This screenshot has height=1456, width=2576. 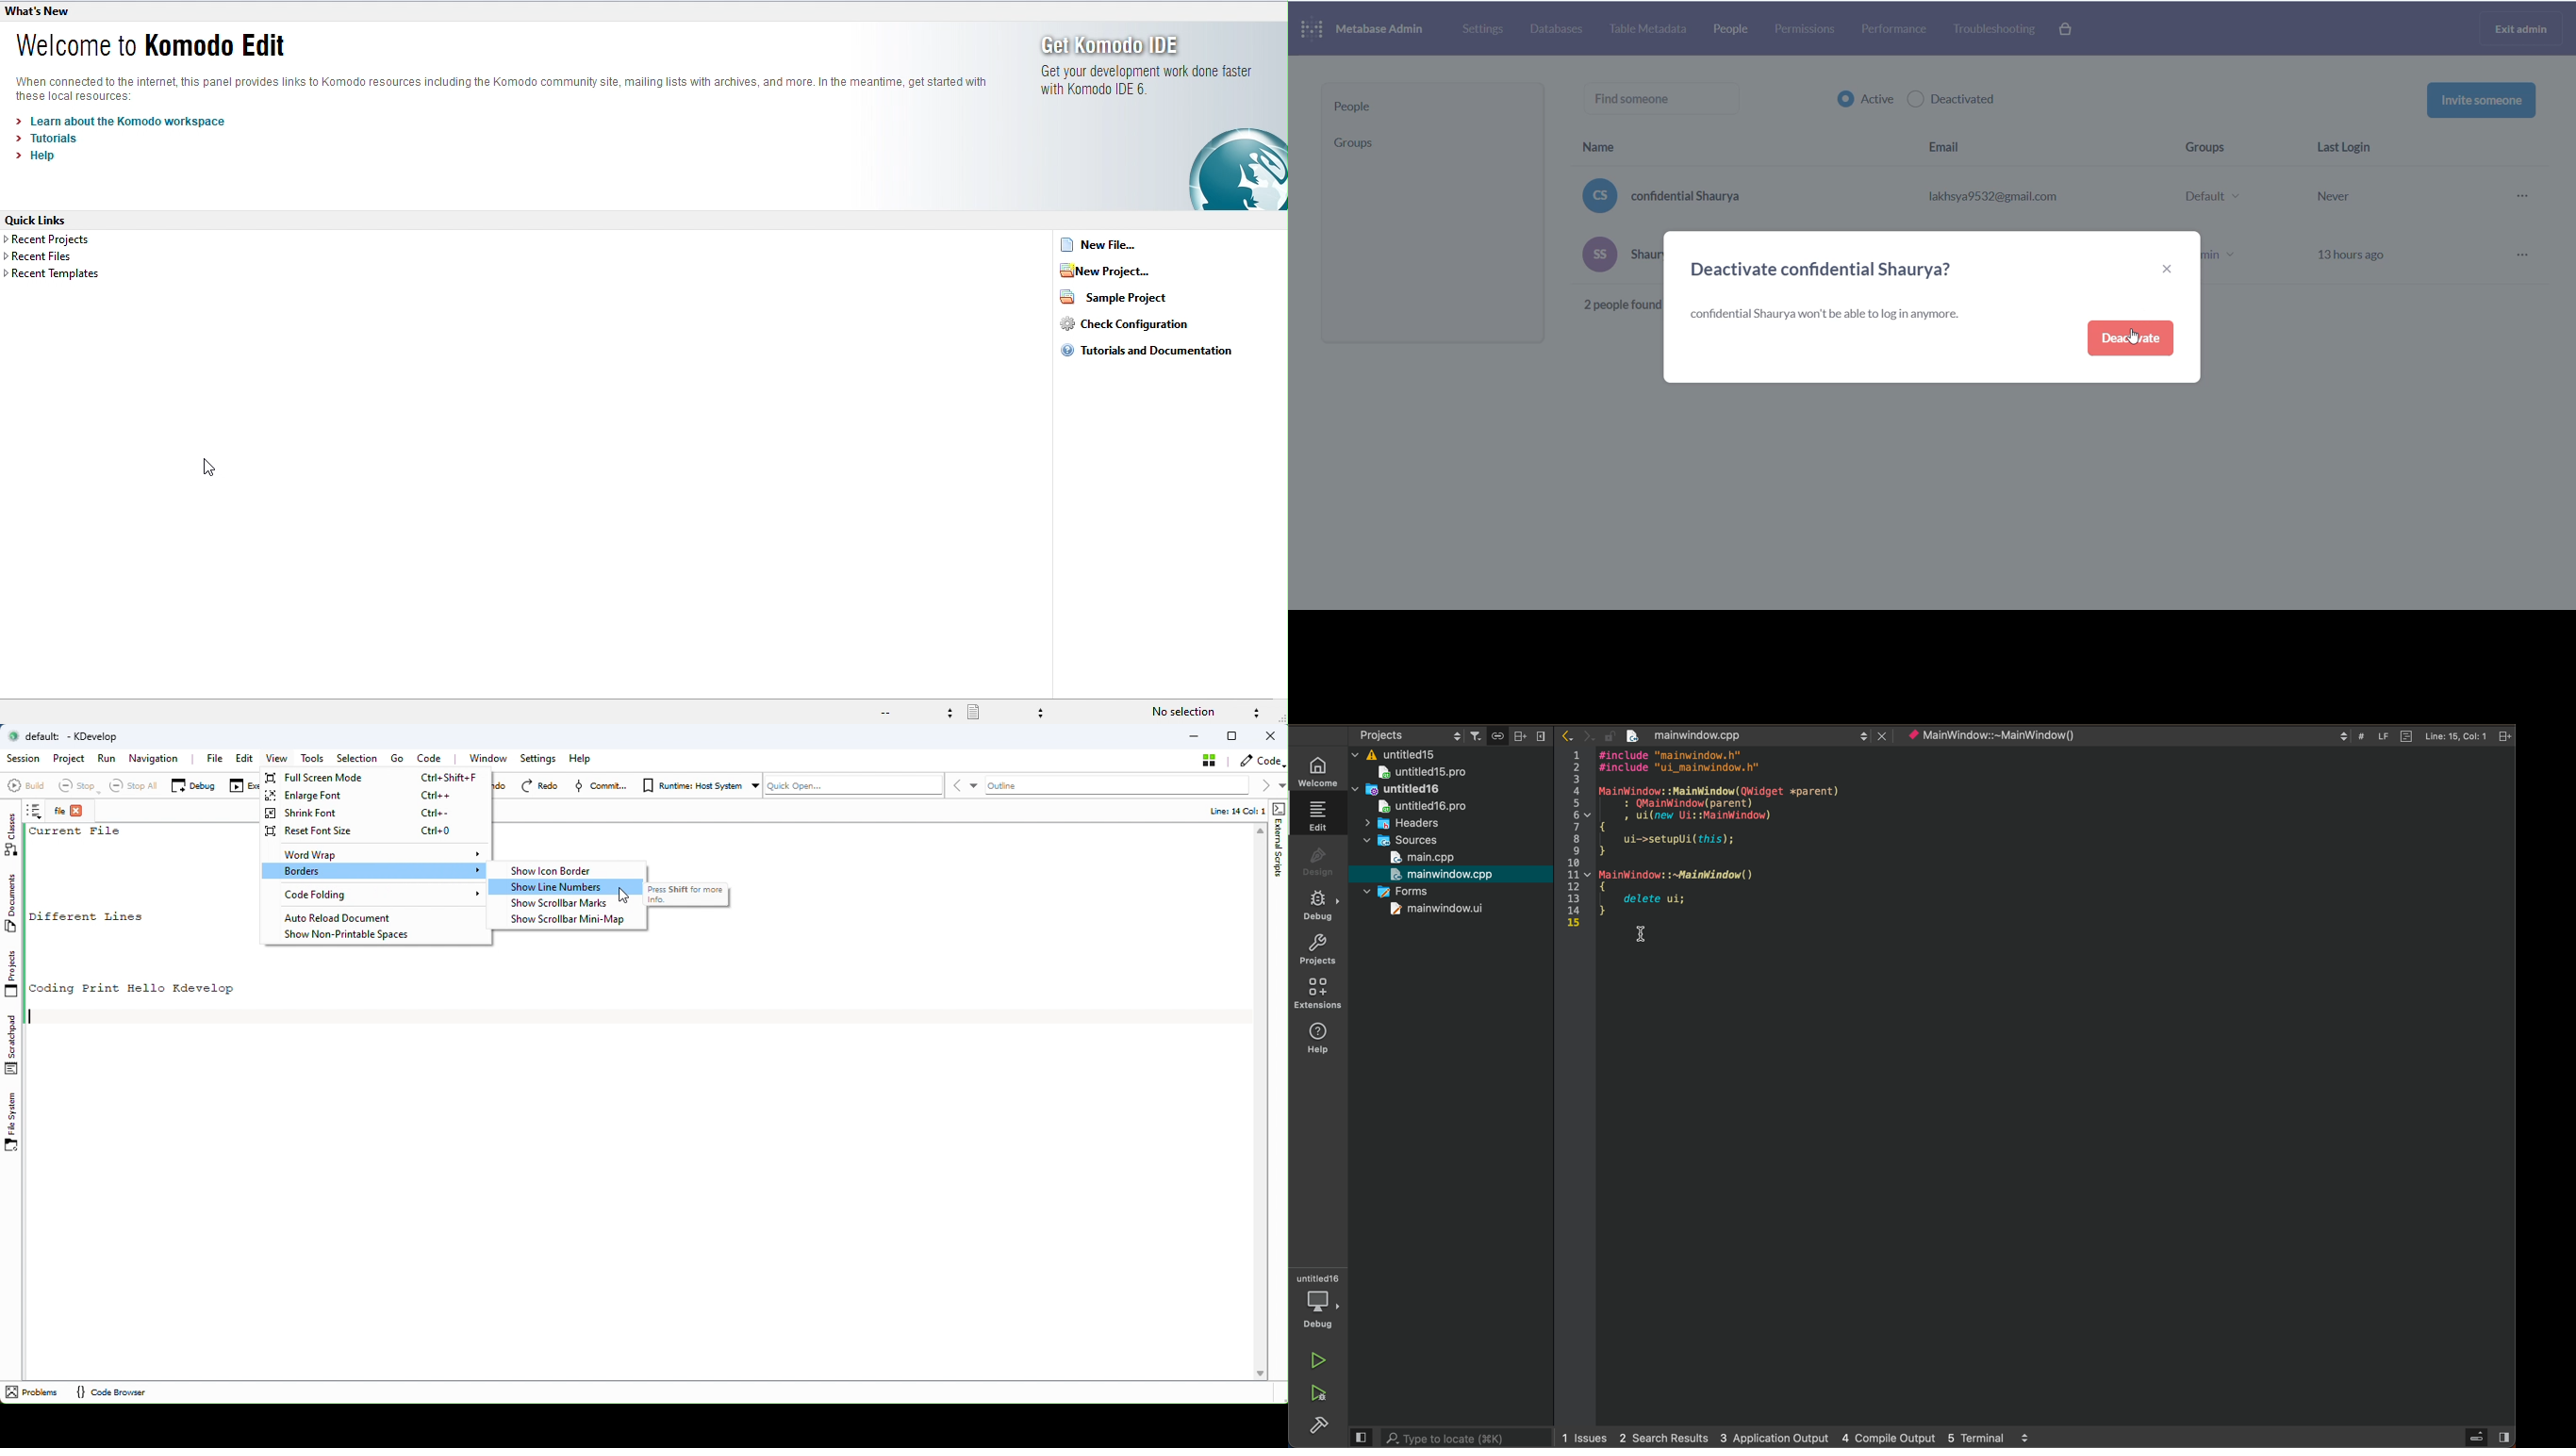 What do you see at coordinates (1427, 912) in the screenshot?
I see `mainwindow.ui` at bounding box center [1427, 912].